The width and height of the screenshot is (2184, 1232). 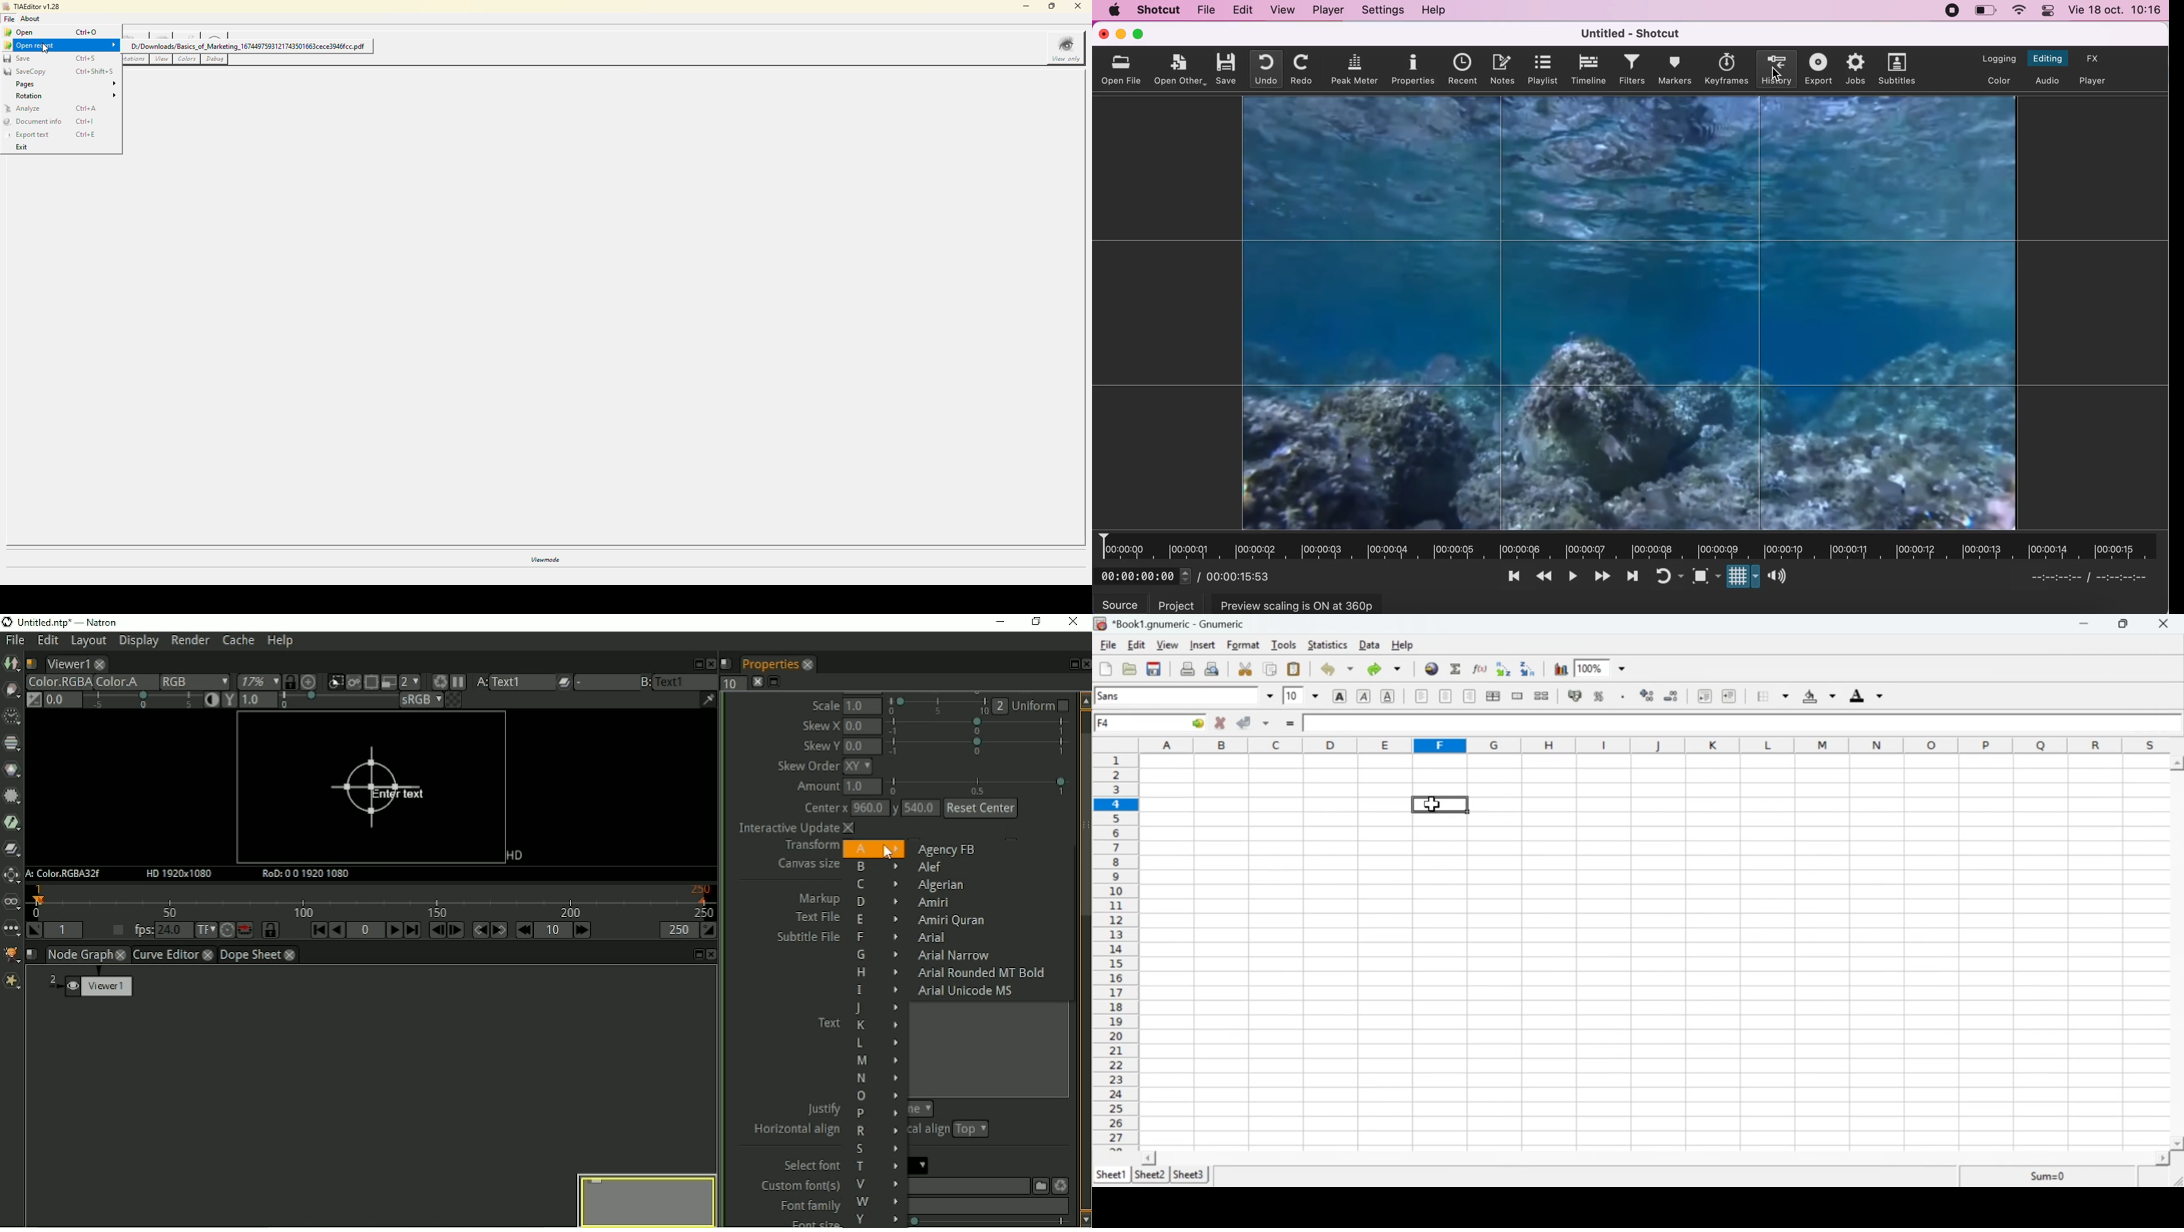 I want to click on open recent, so click(x=61, y=46).